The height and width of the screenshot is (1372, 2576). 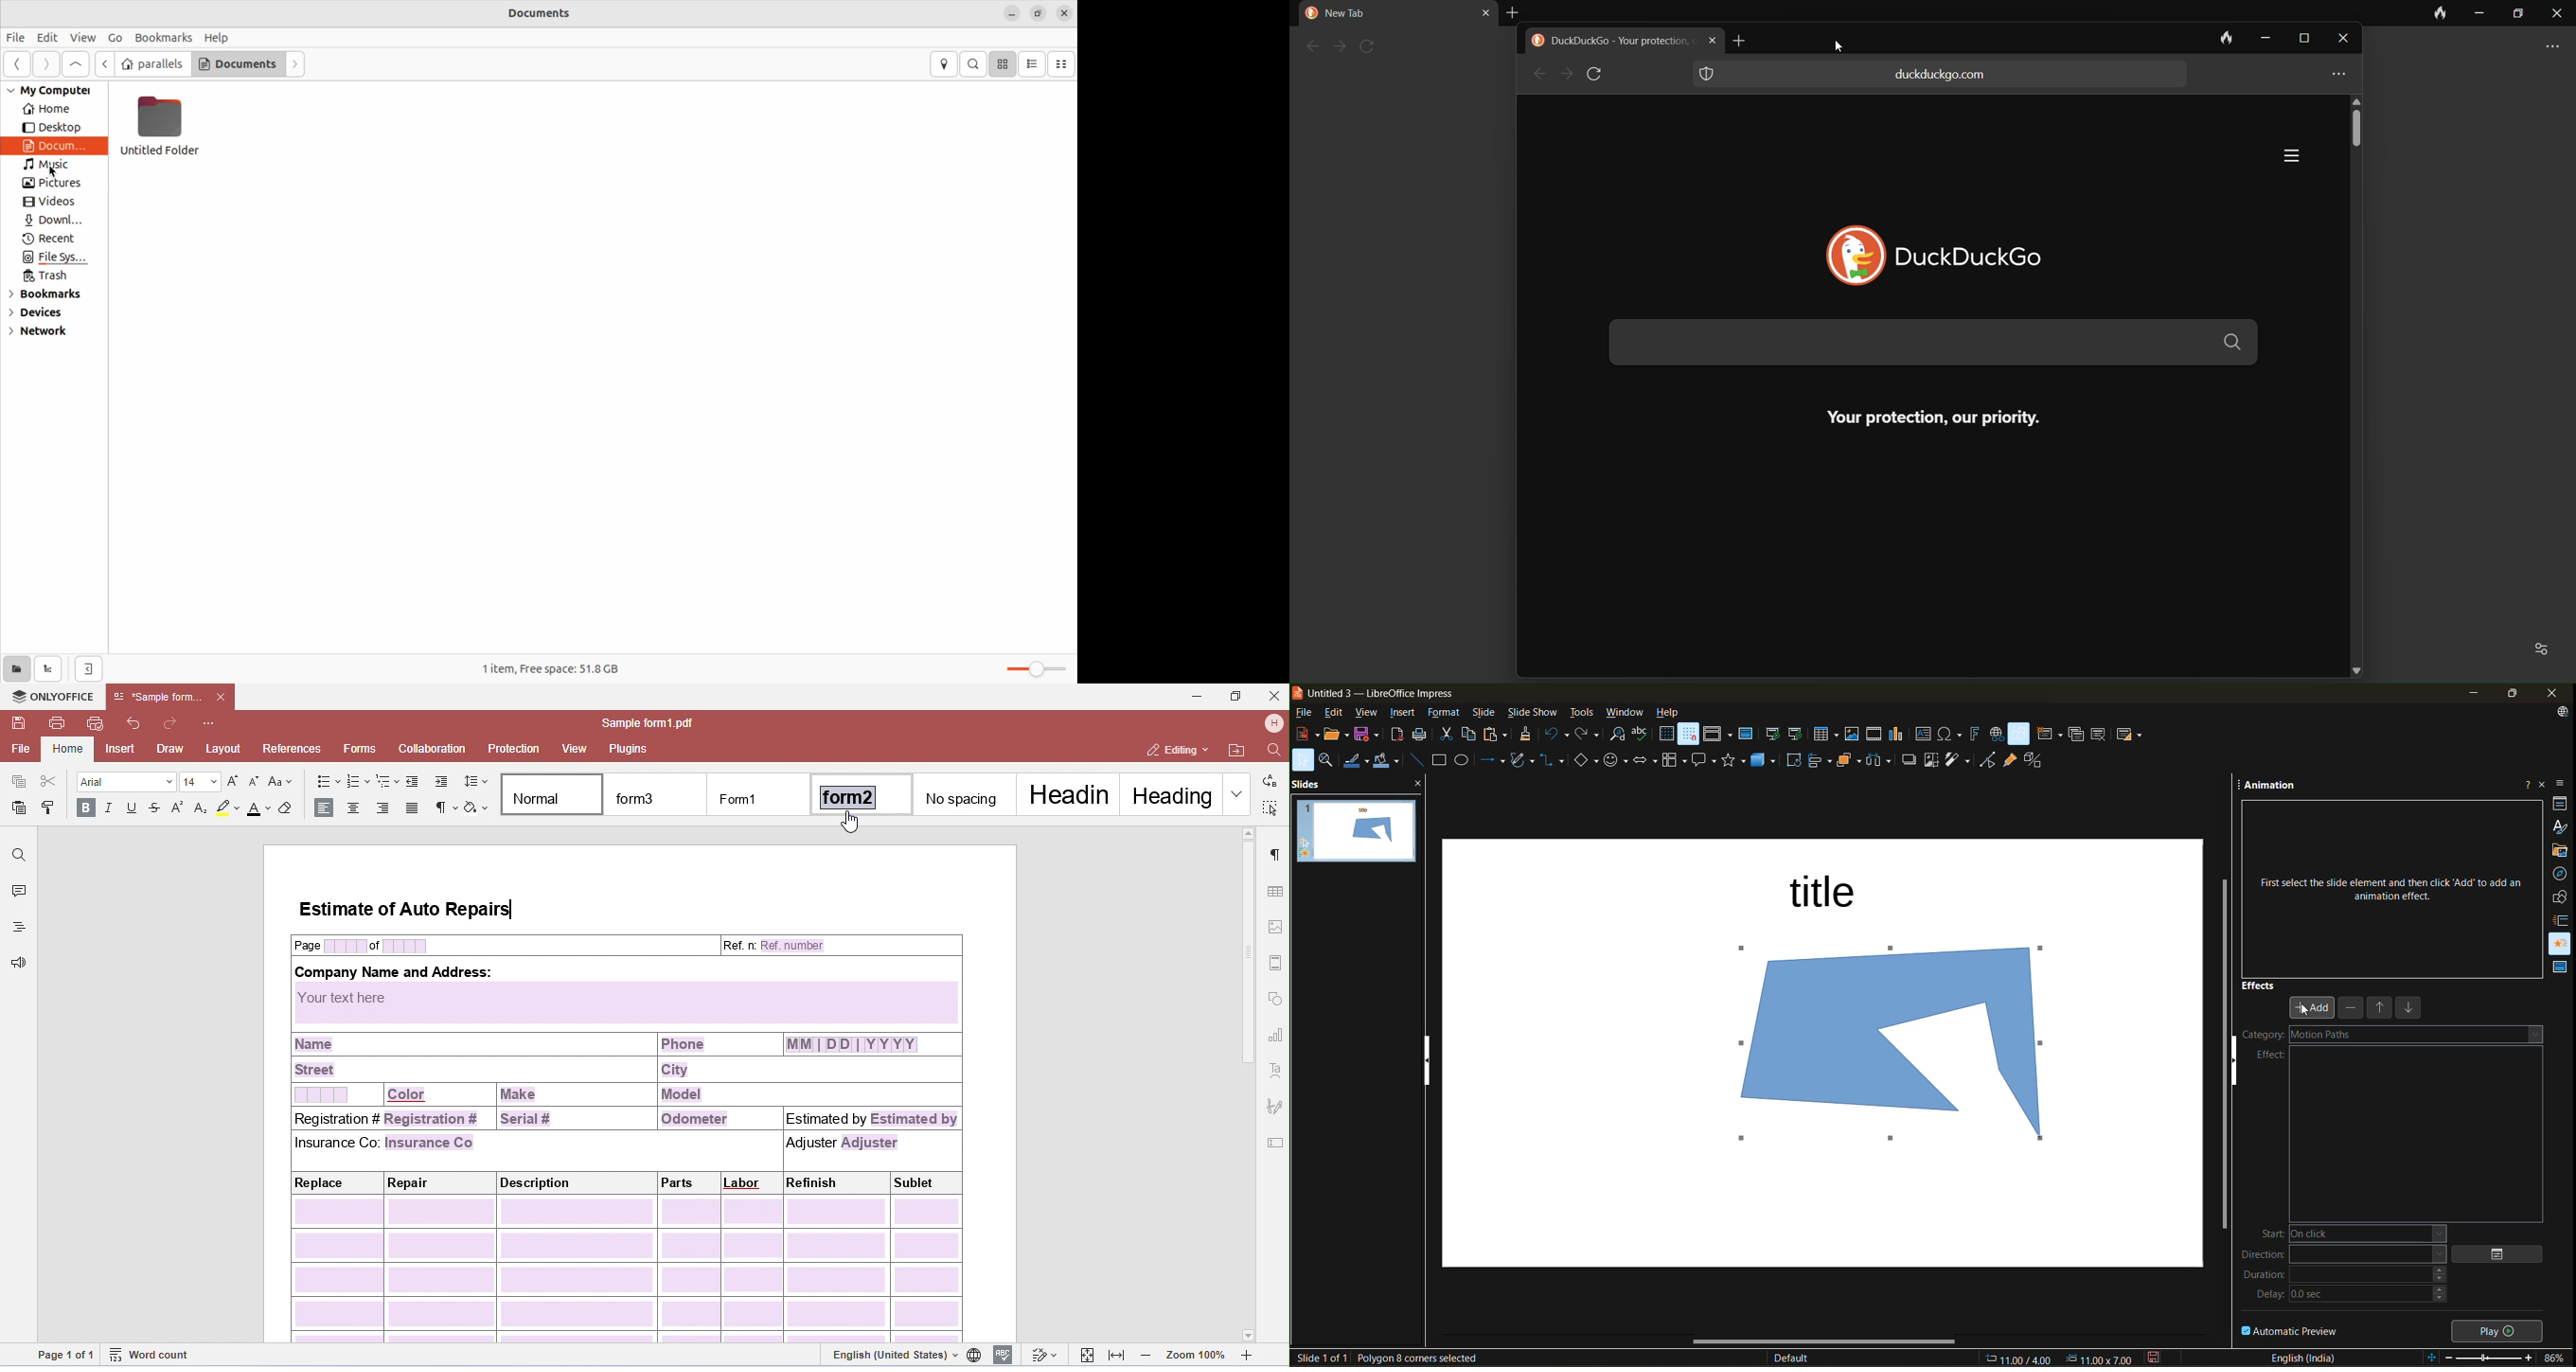 I want to click on zoom factor, so click(x=2551, y=1357).